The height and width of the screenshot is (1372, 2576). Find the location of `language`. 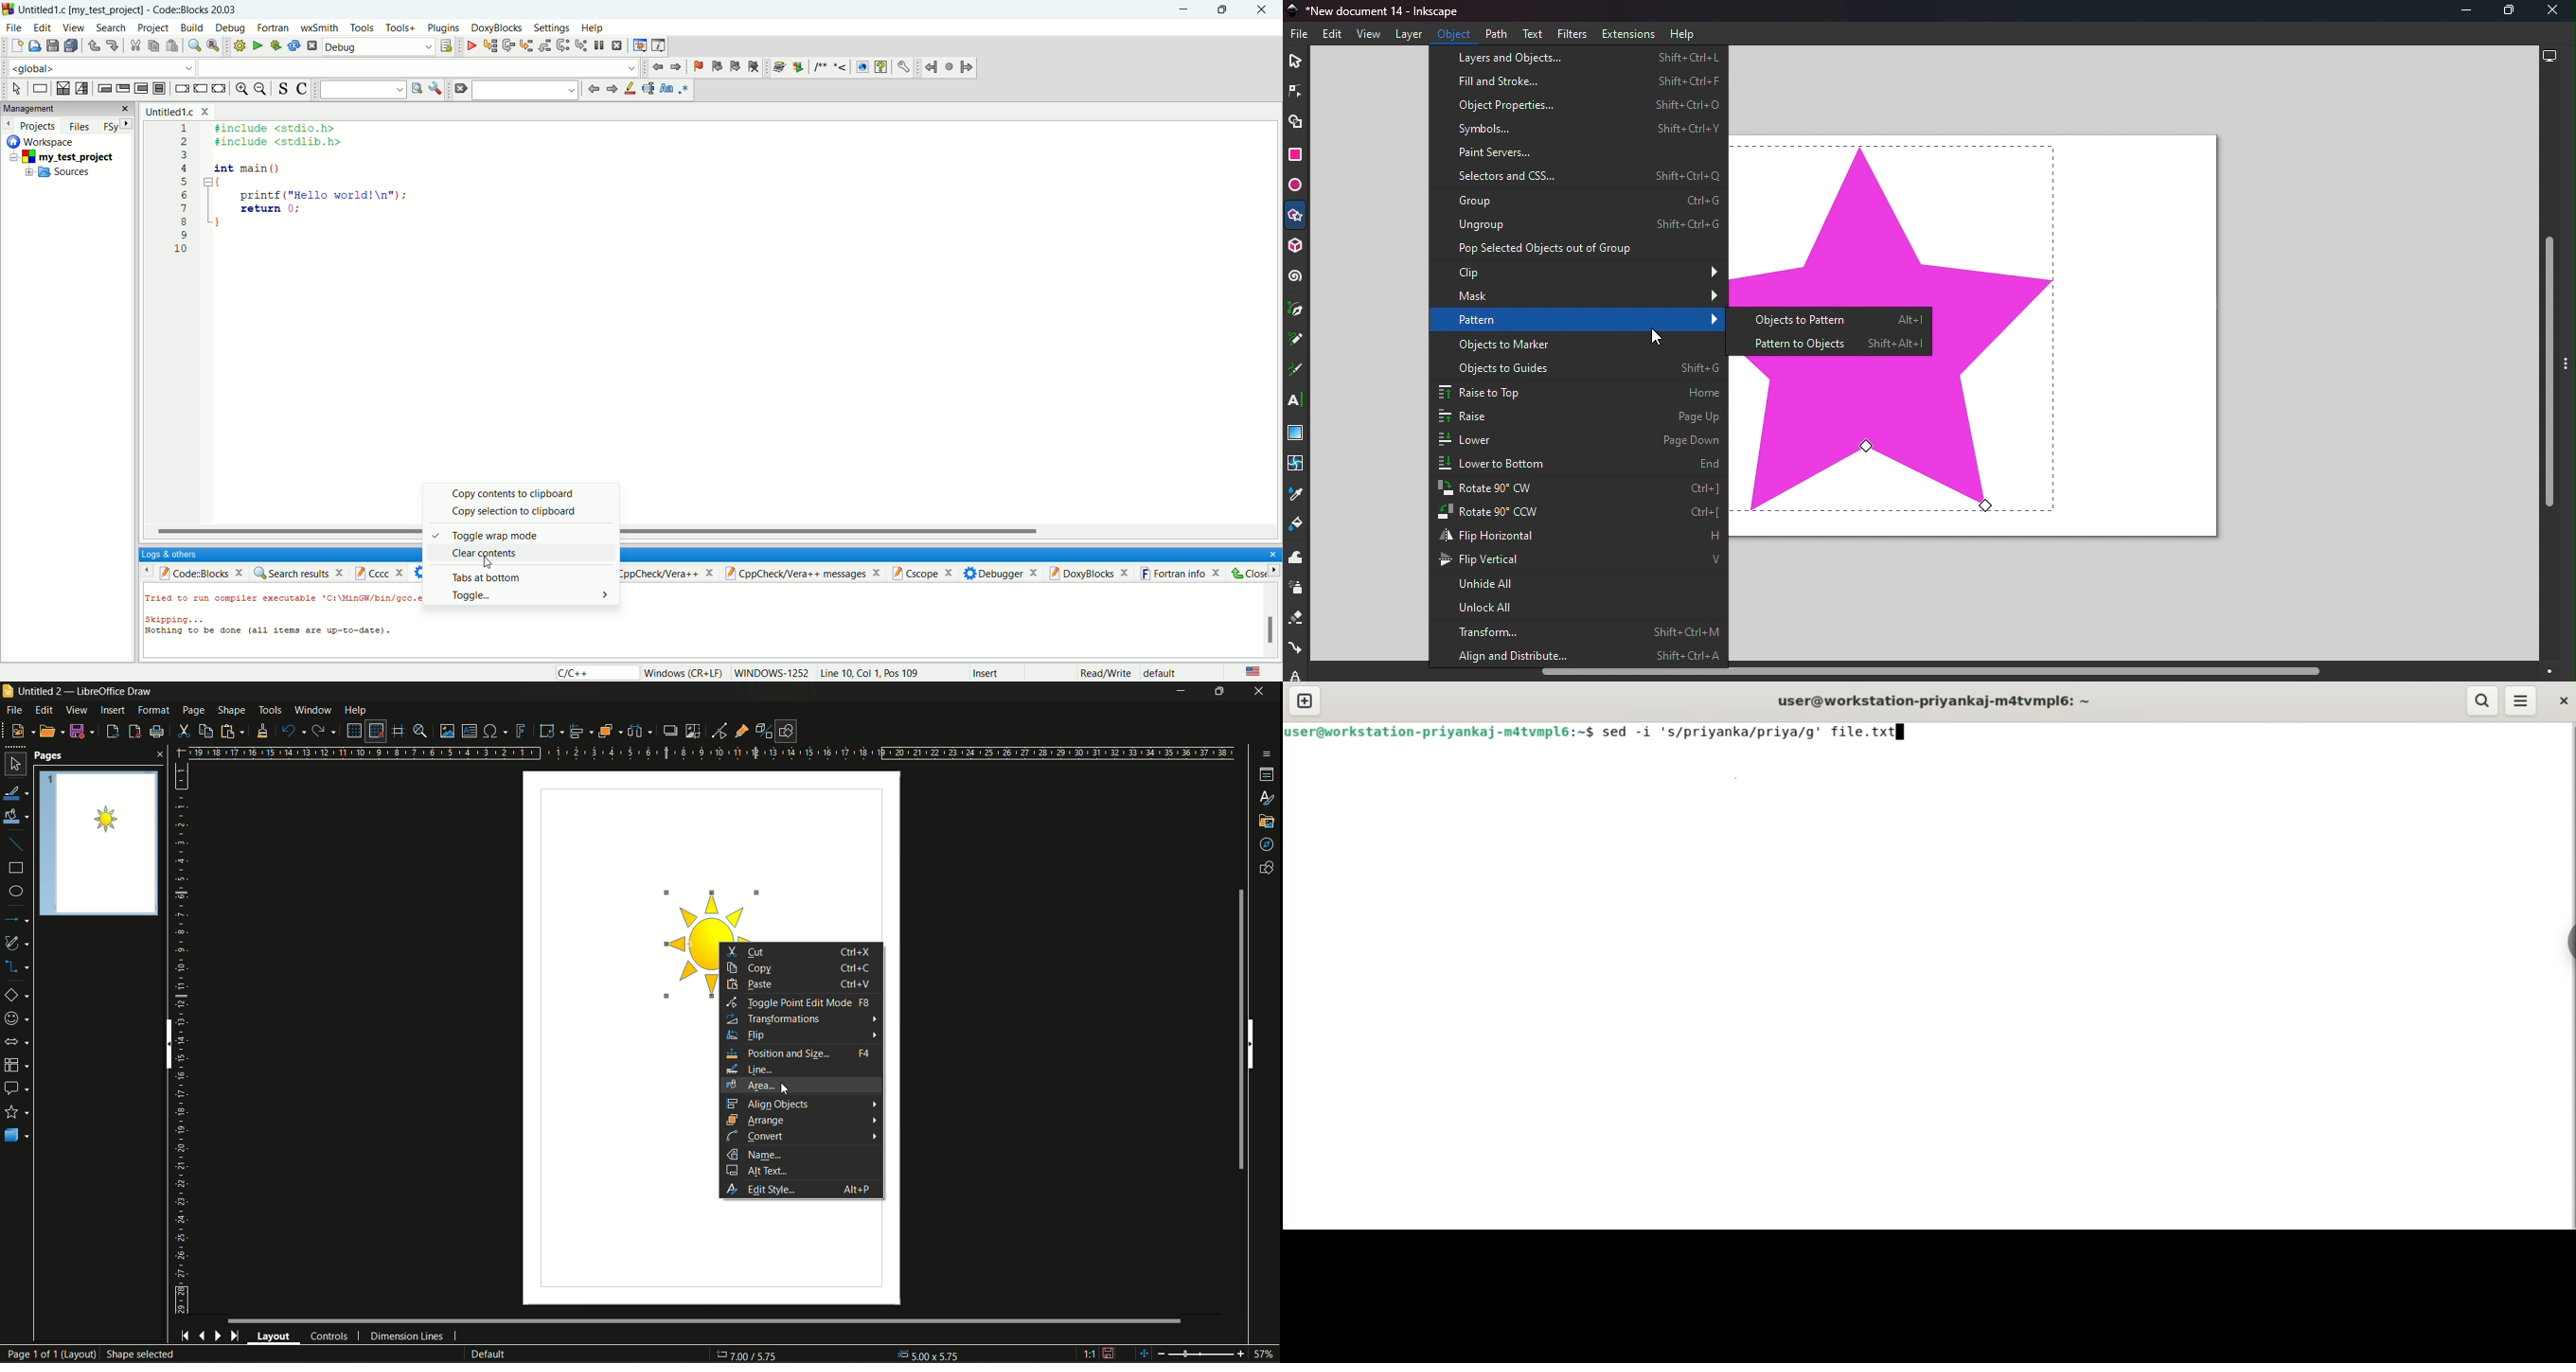

language is located at coordinates (1254, 672).